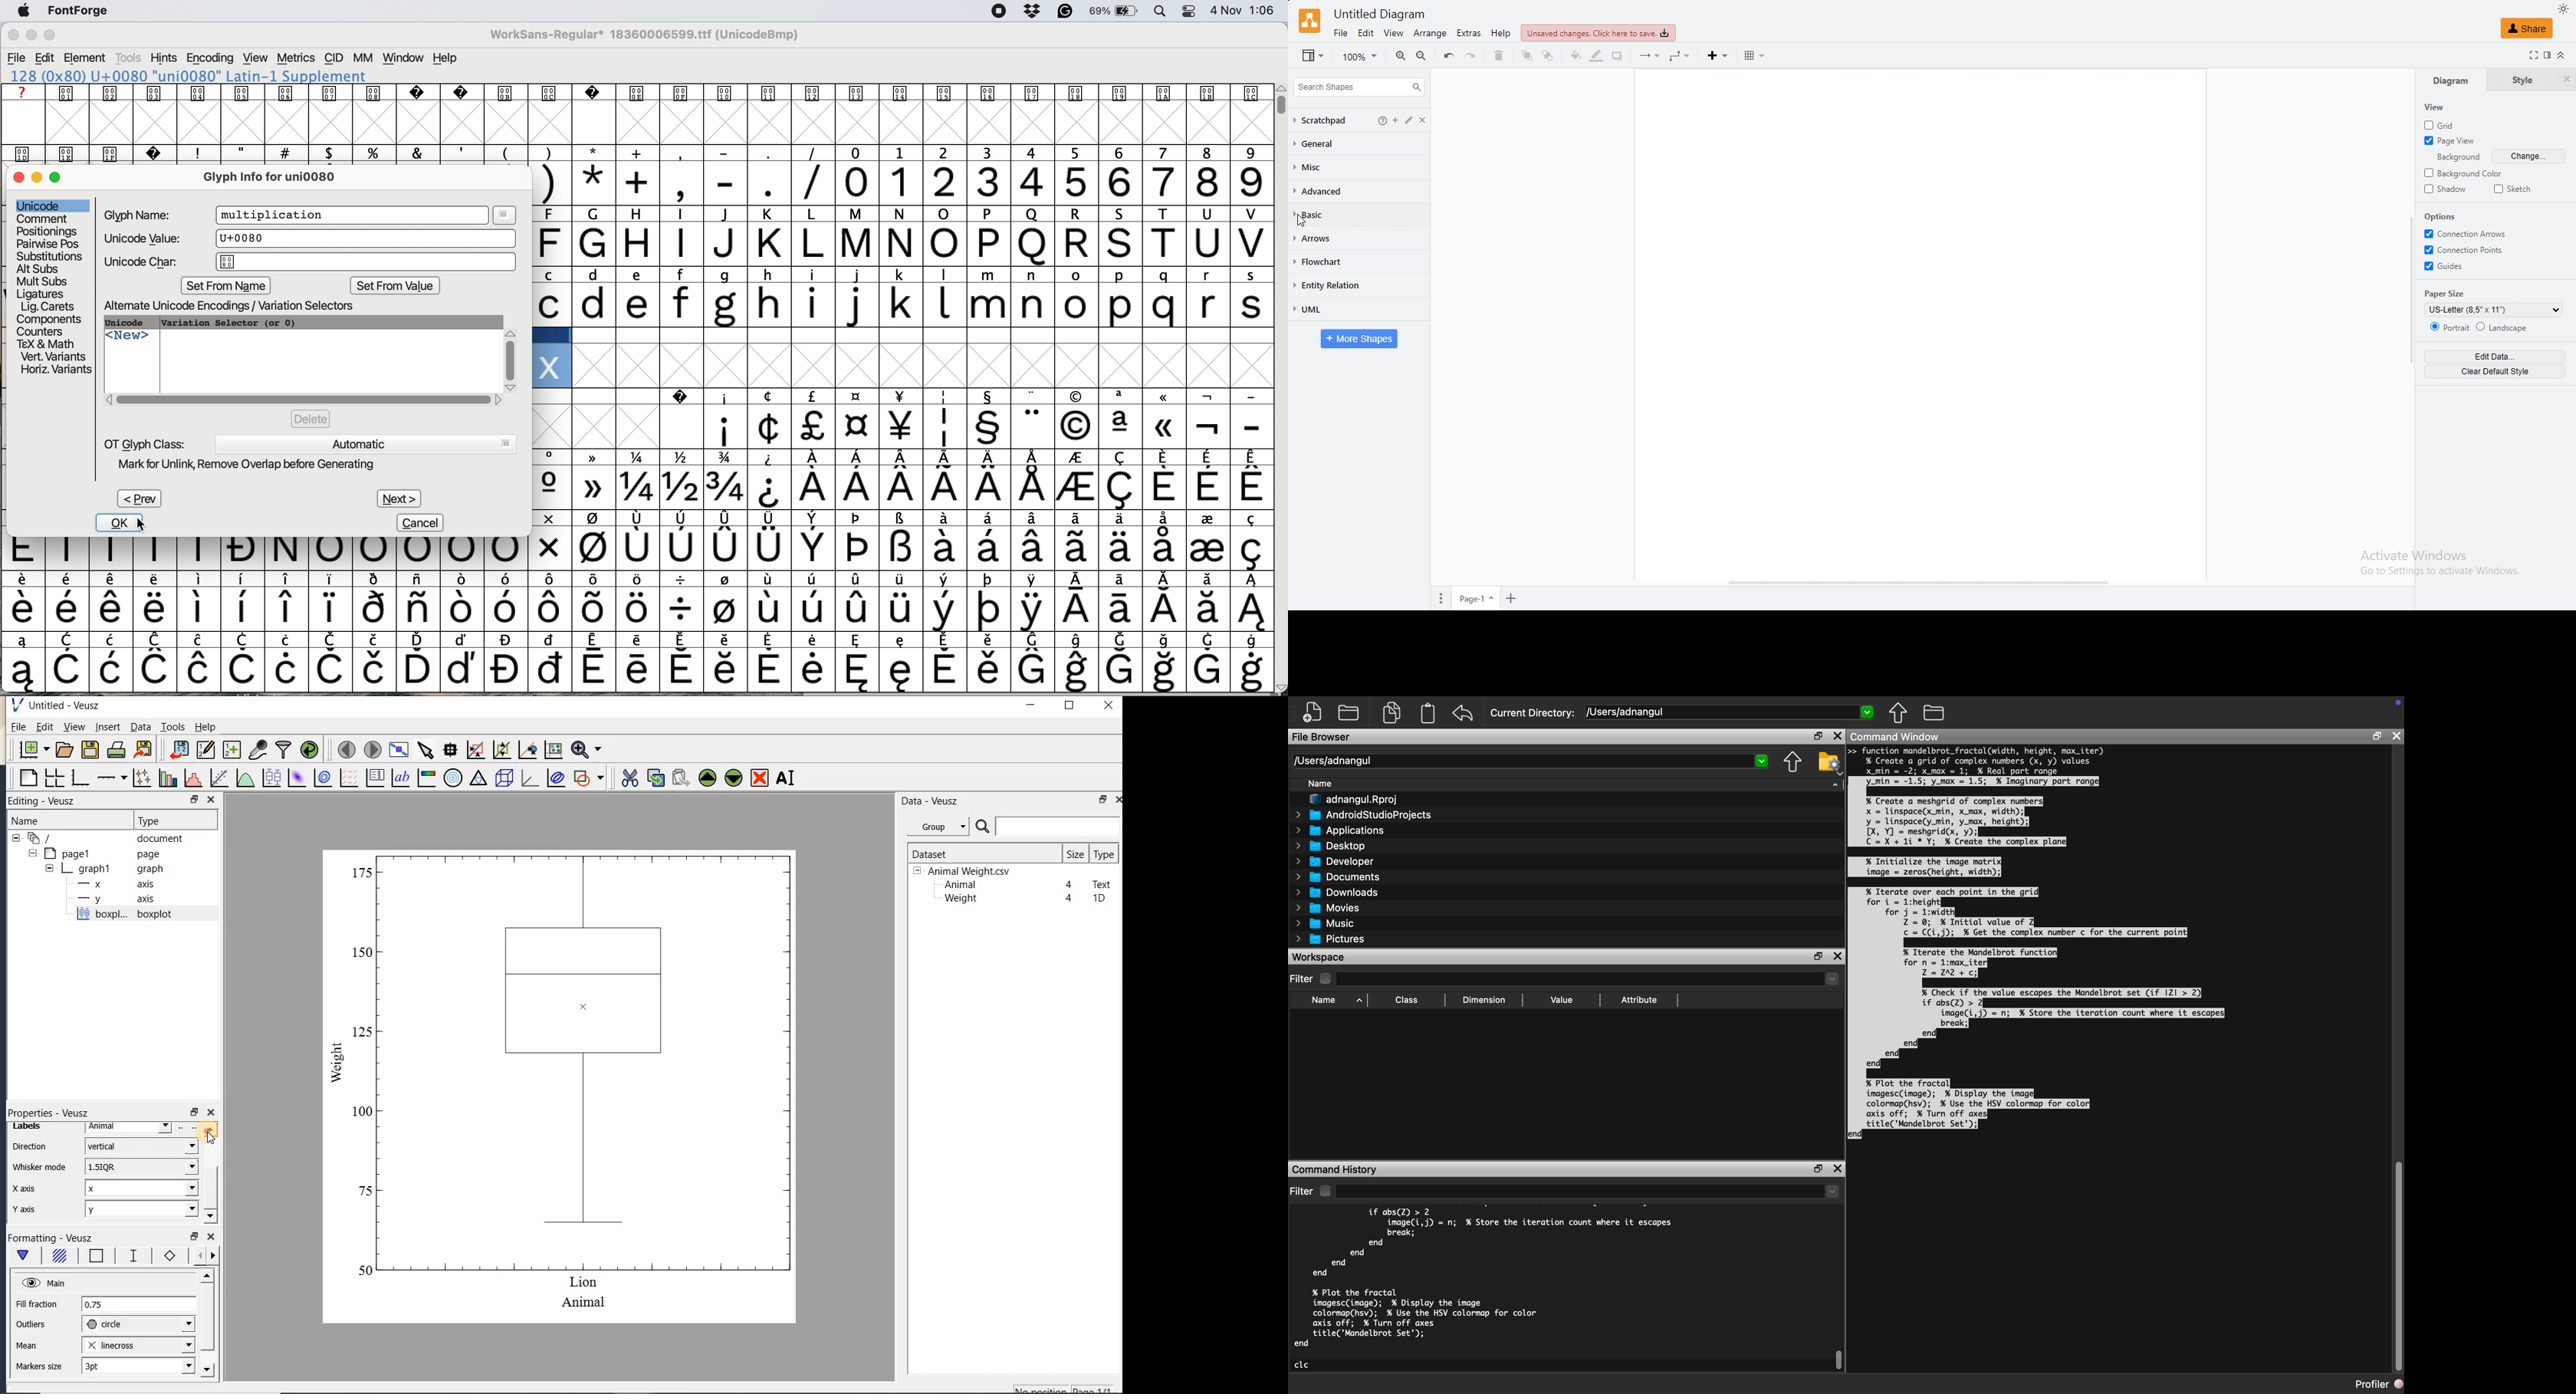  Describe the element at coordinates (228, 286) in the screenshot. I see `set from name` at that location.